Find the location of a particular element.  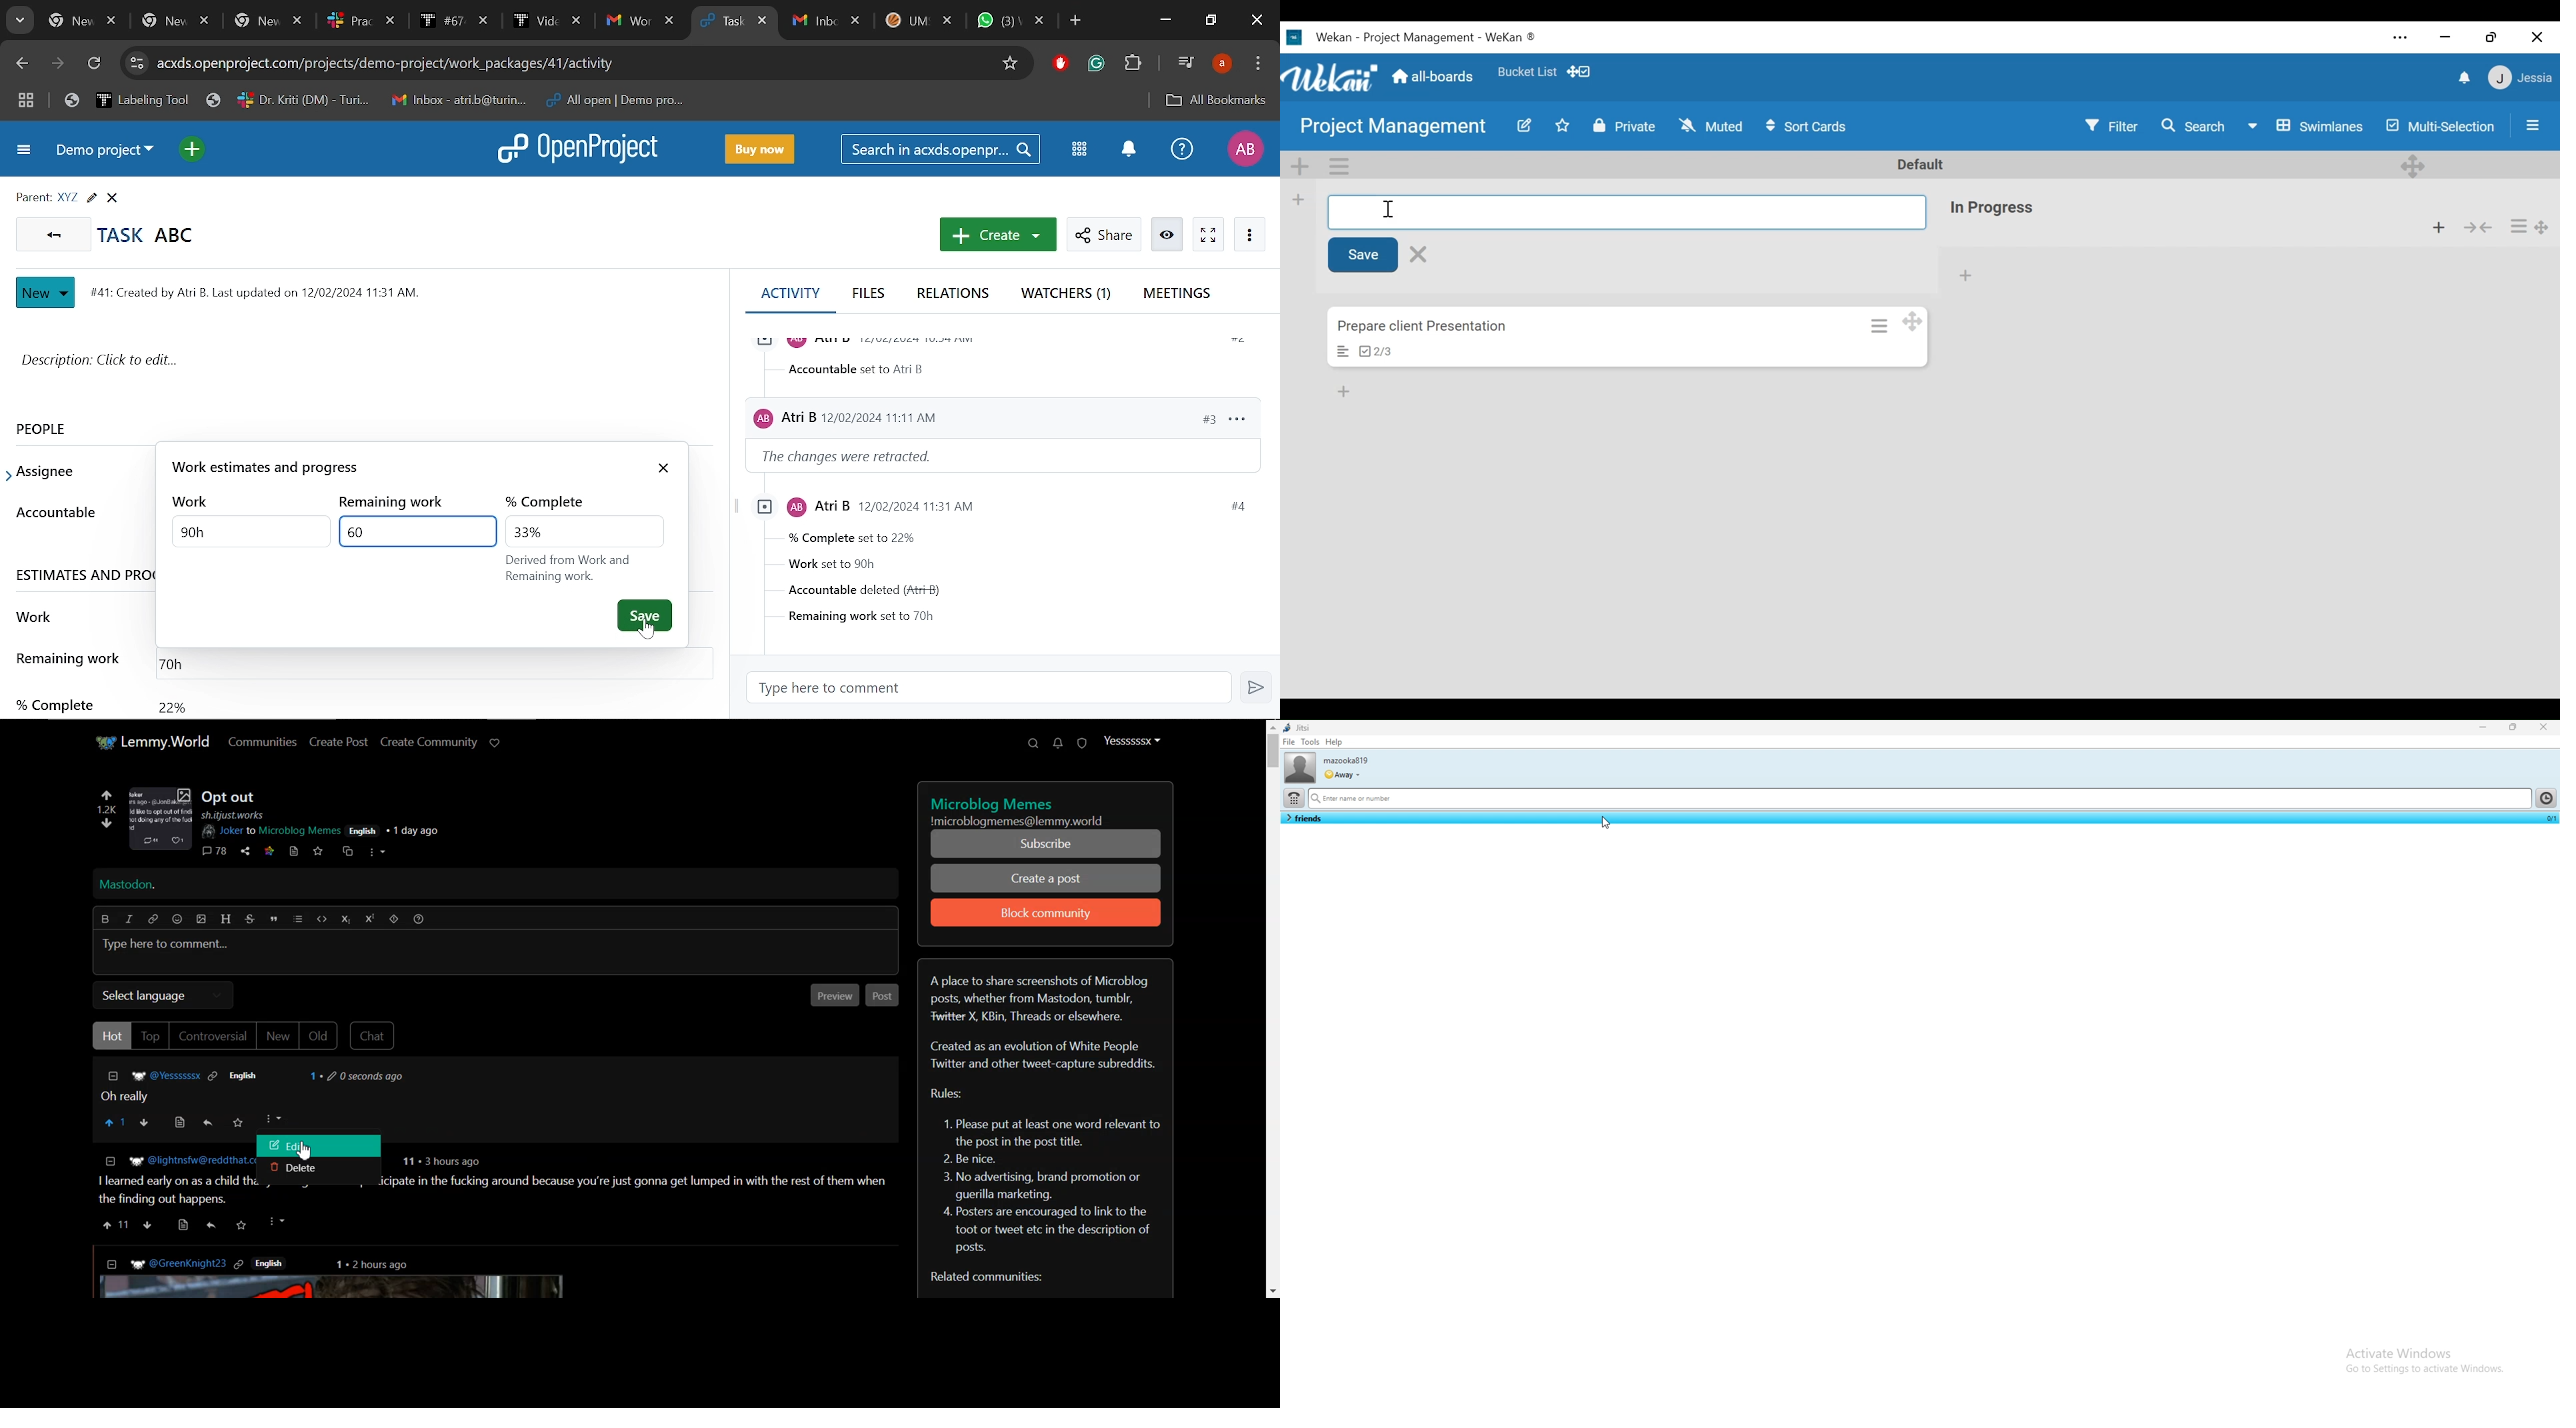

the changes were retracted is located at coordinates (860, 457).